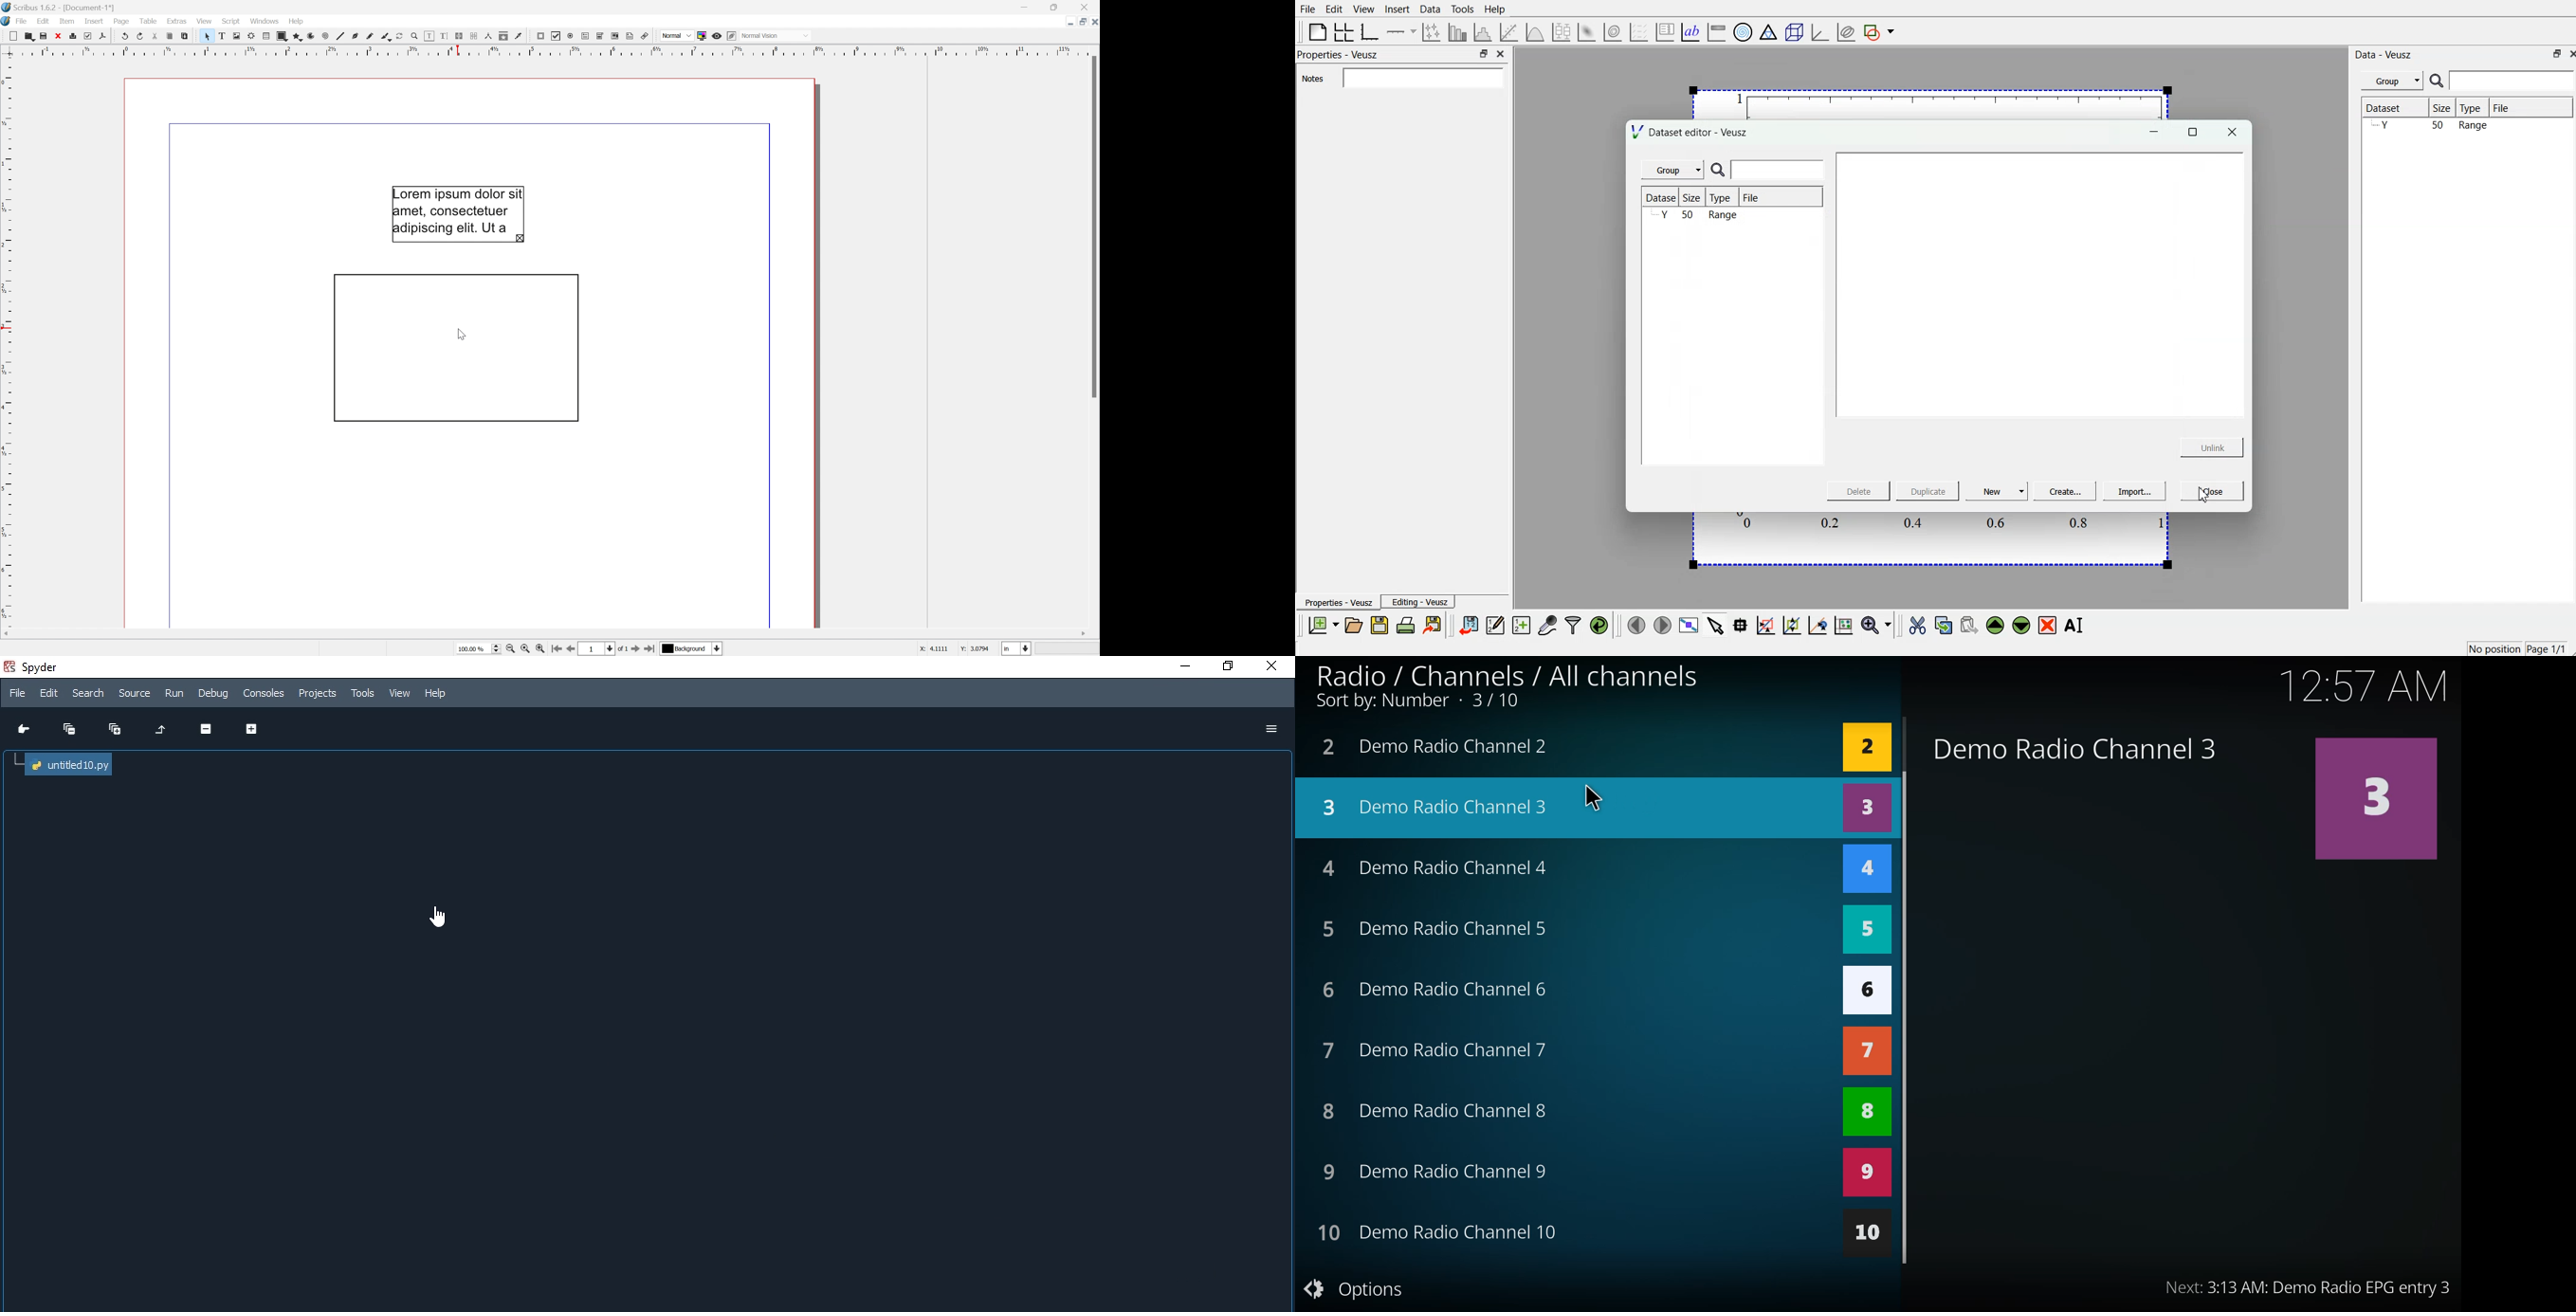 Image resolution: width=2576 pixels, height=1316 pixels. Describe the element at coordinates (1766, 627) in the screenshot. I see `draw a rectangle on zoomed graph axes` at that location.